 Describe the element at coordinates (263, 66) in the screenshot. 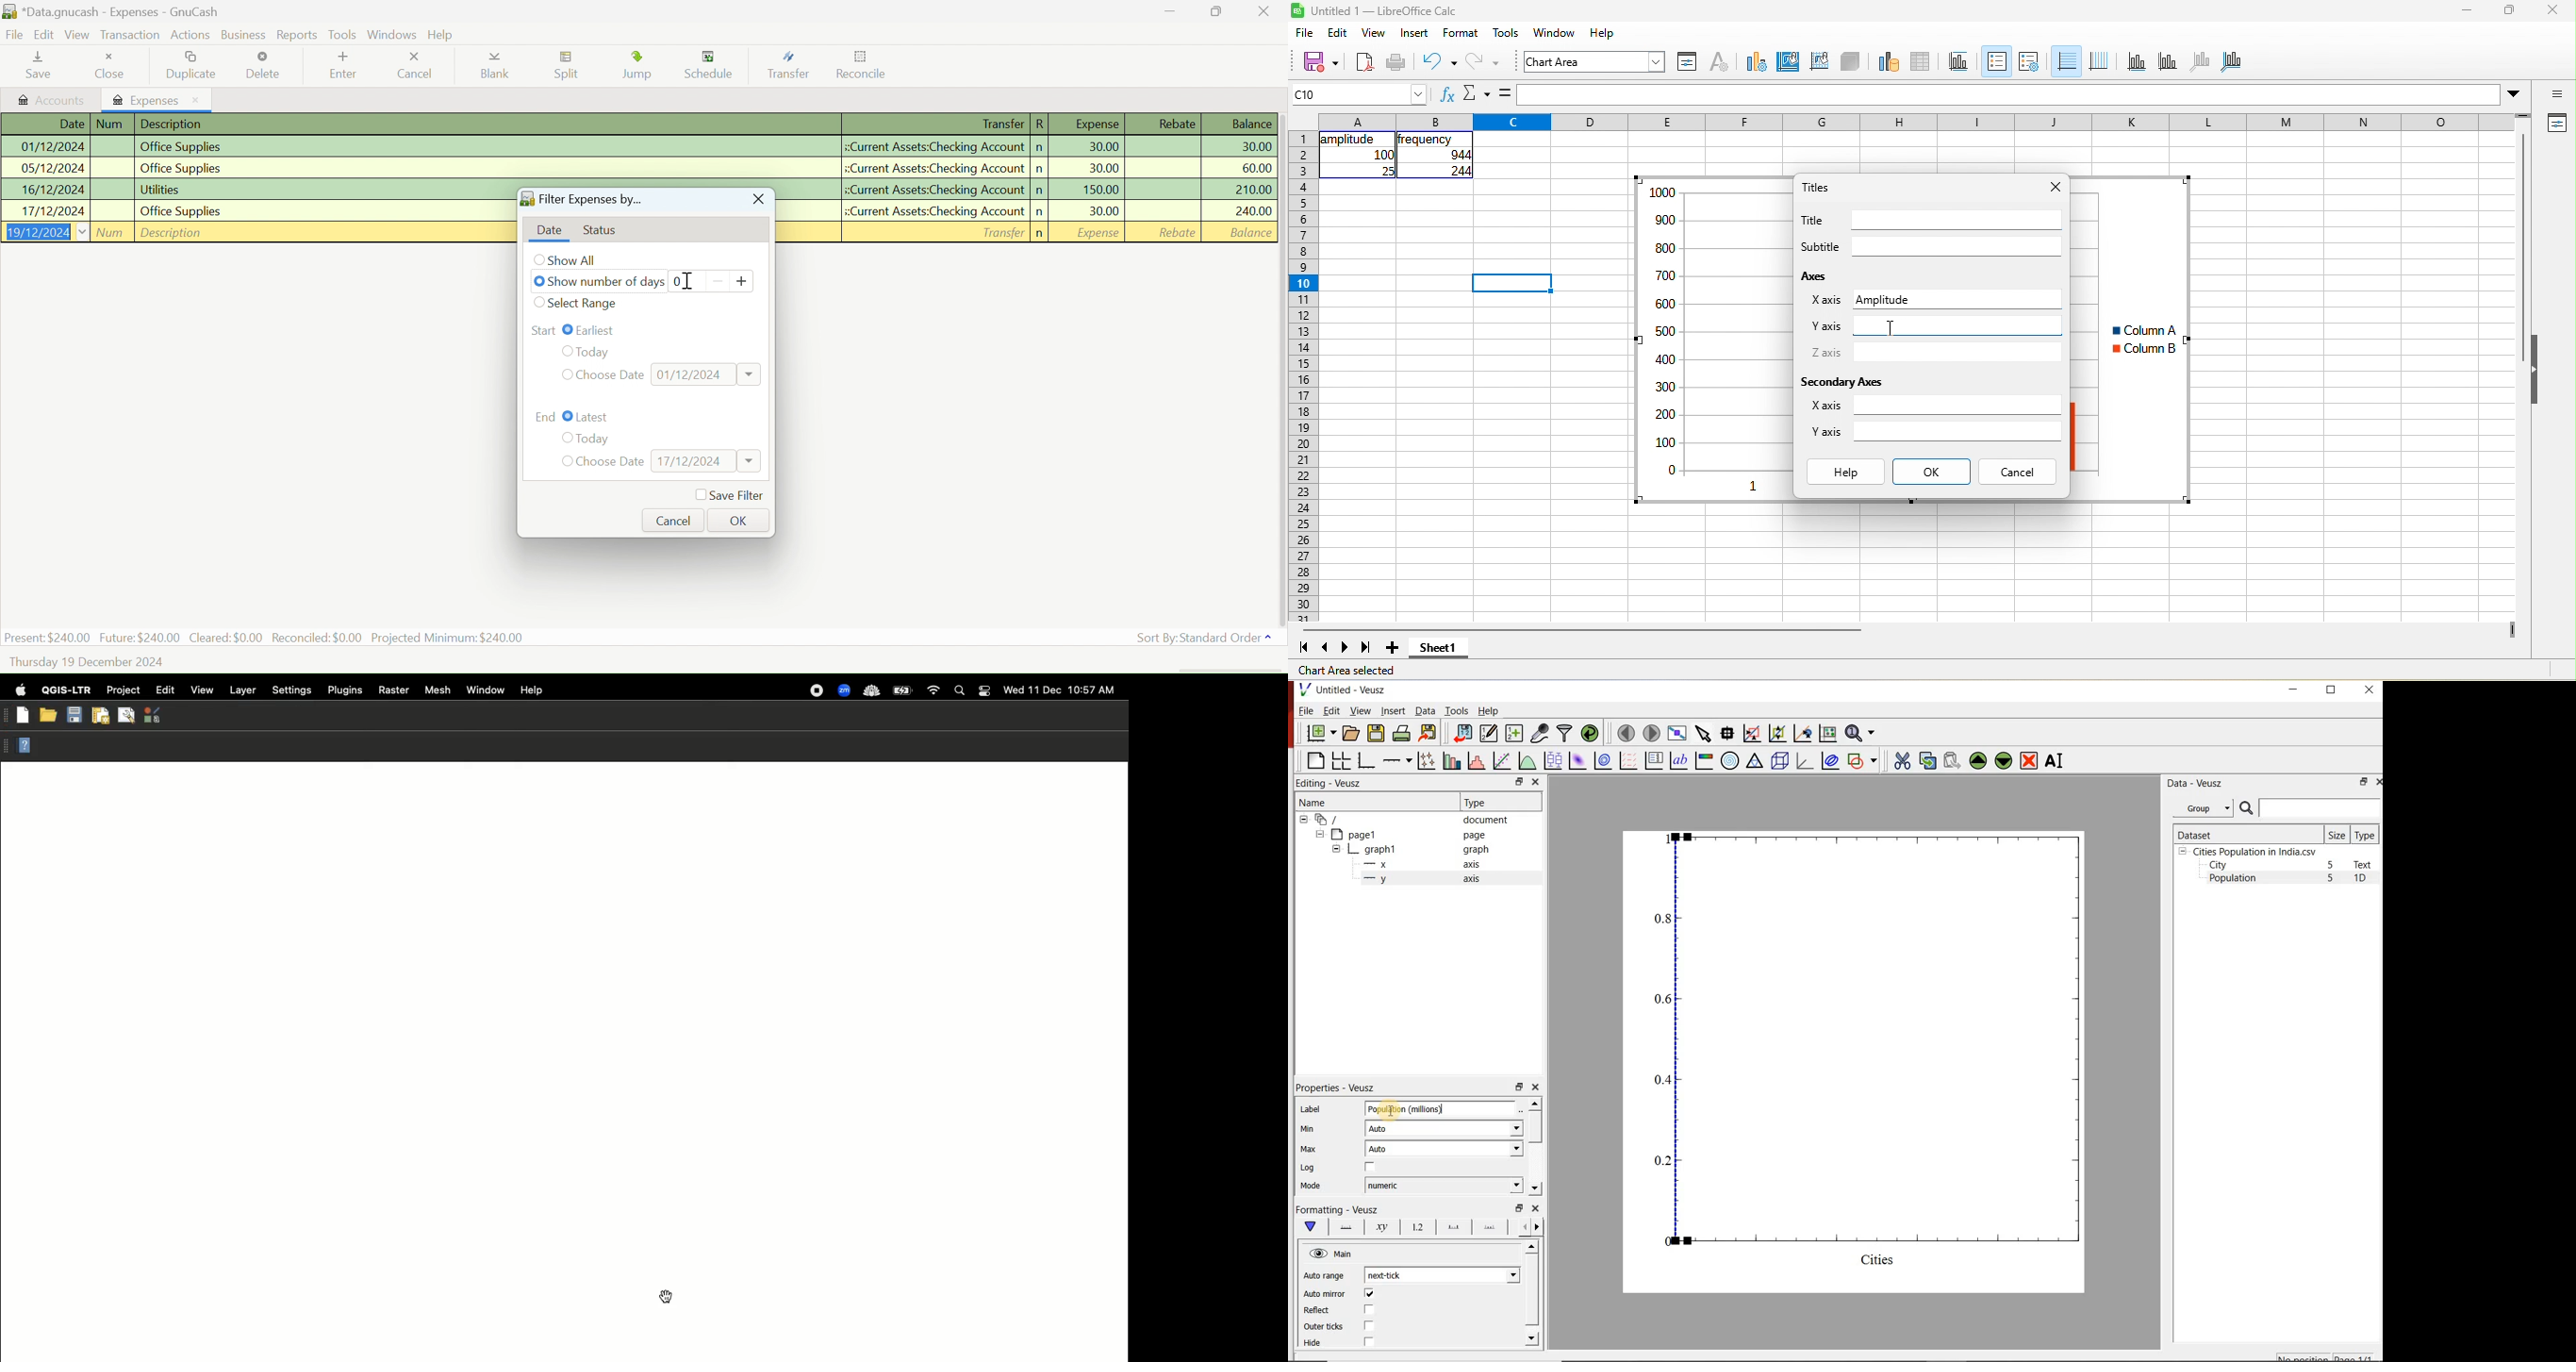

I see `Delete` at that location.